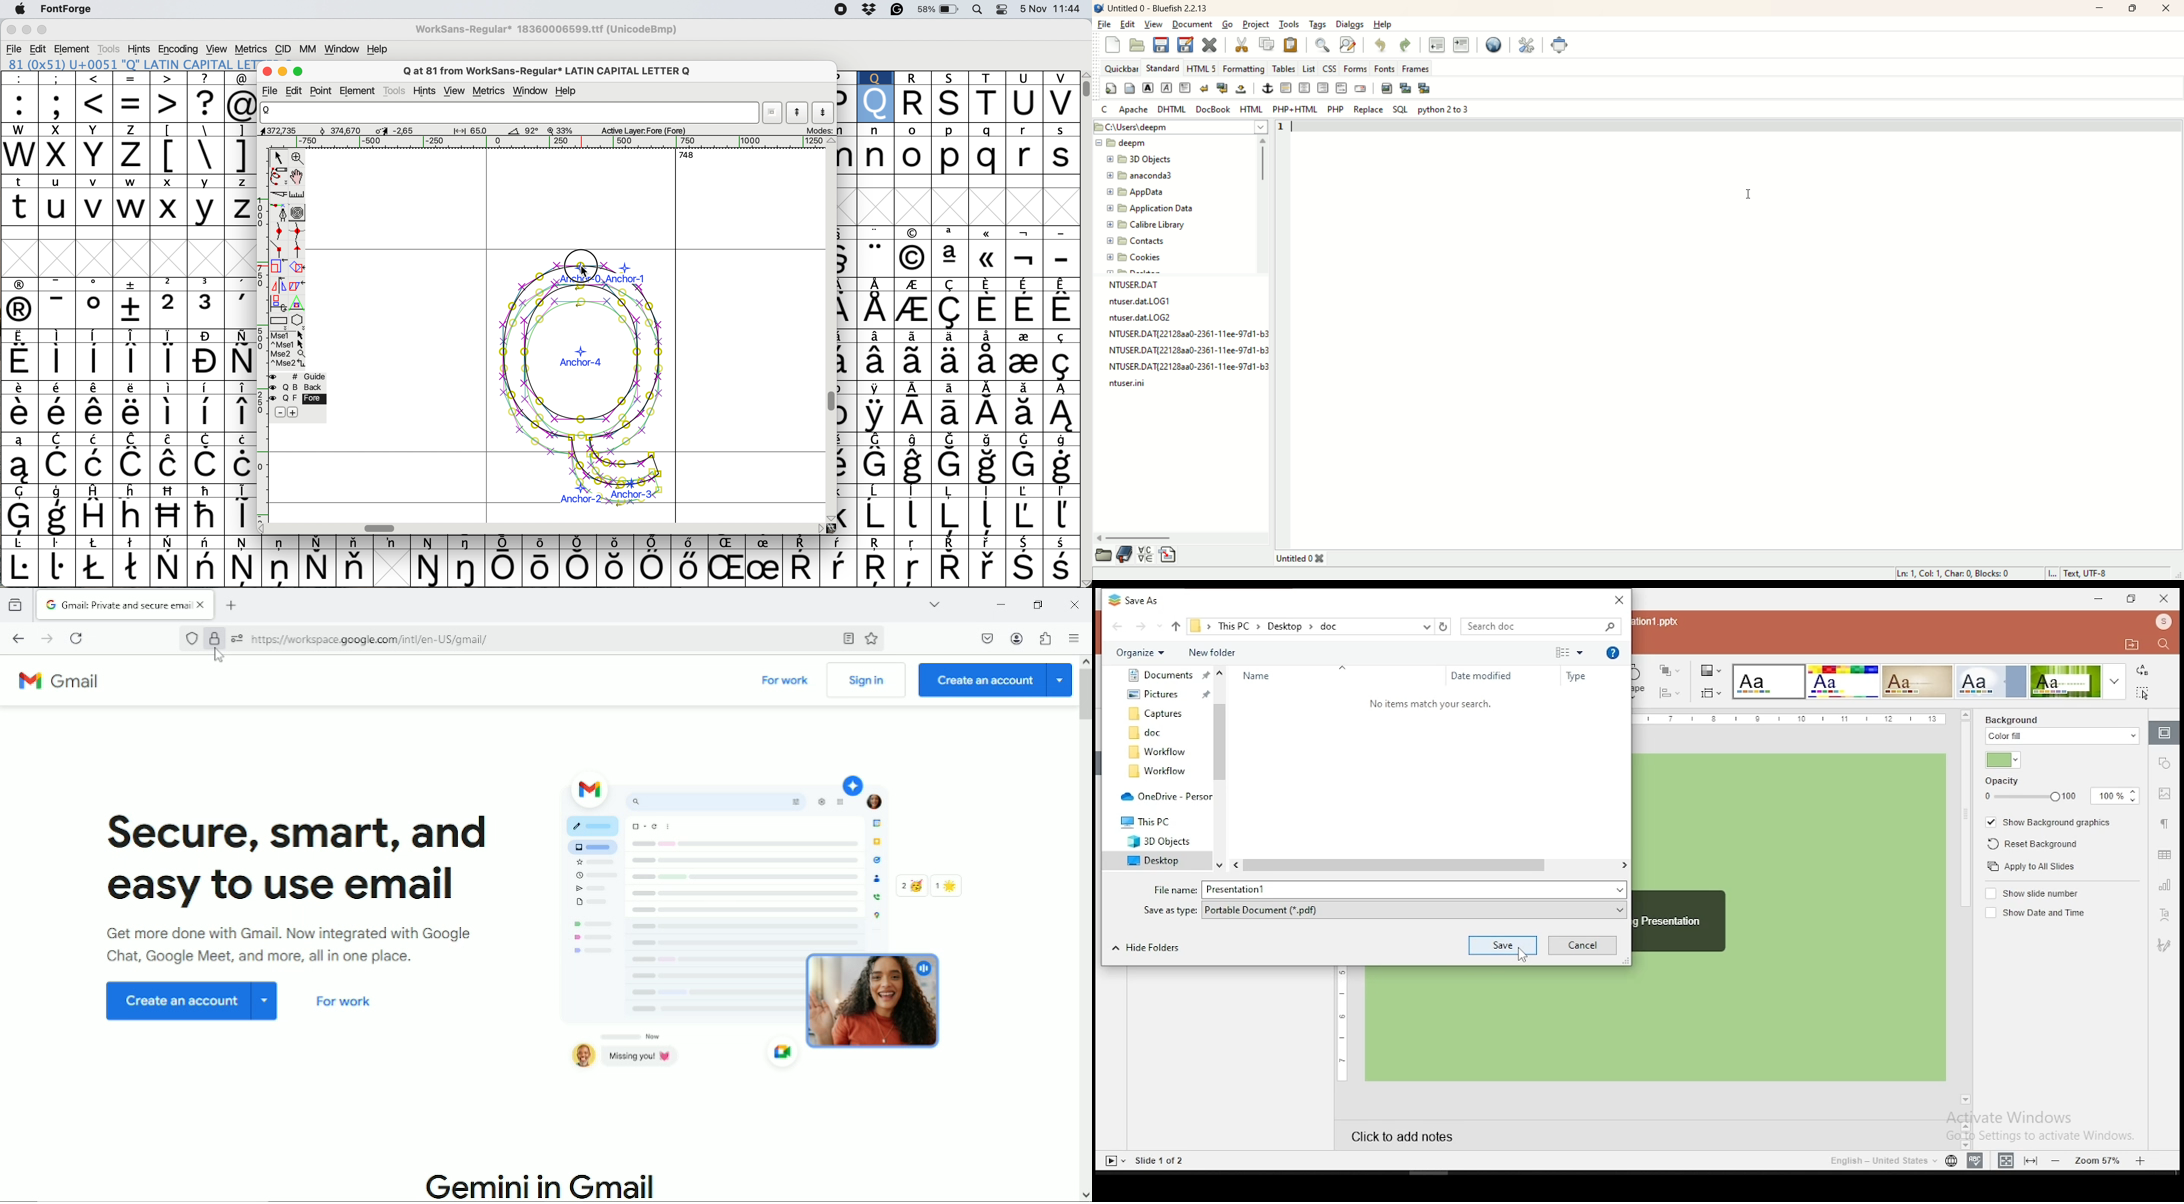  Describe the element at coordinates (1193, 23) in the screenshot. I see `document` at that location.